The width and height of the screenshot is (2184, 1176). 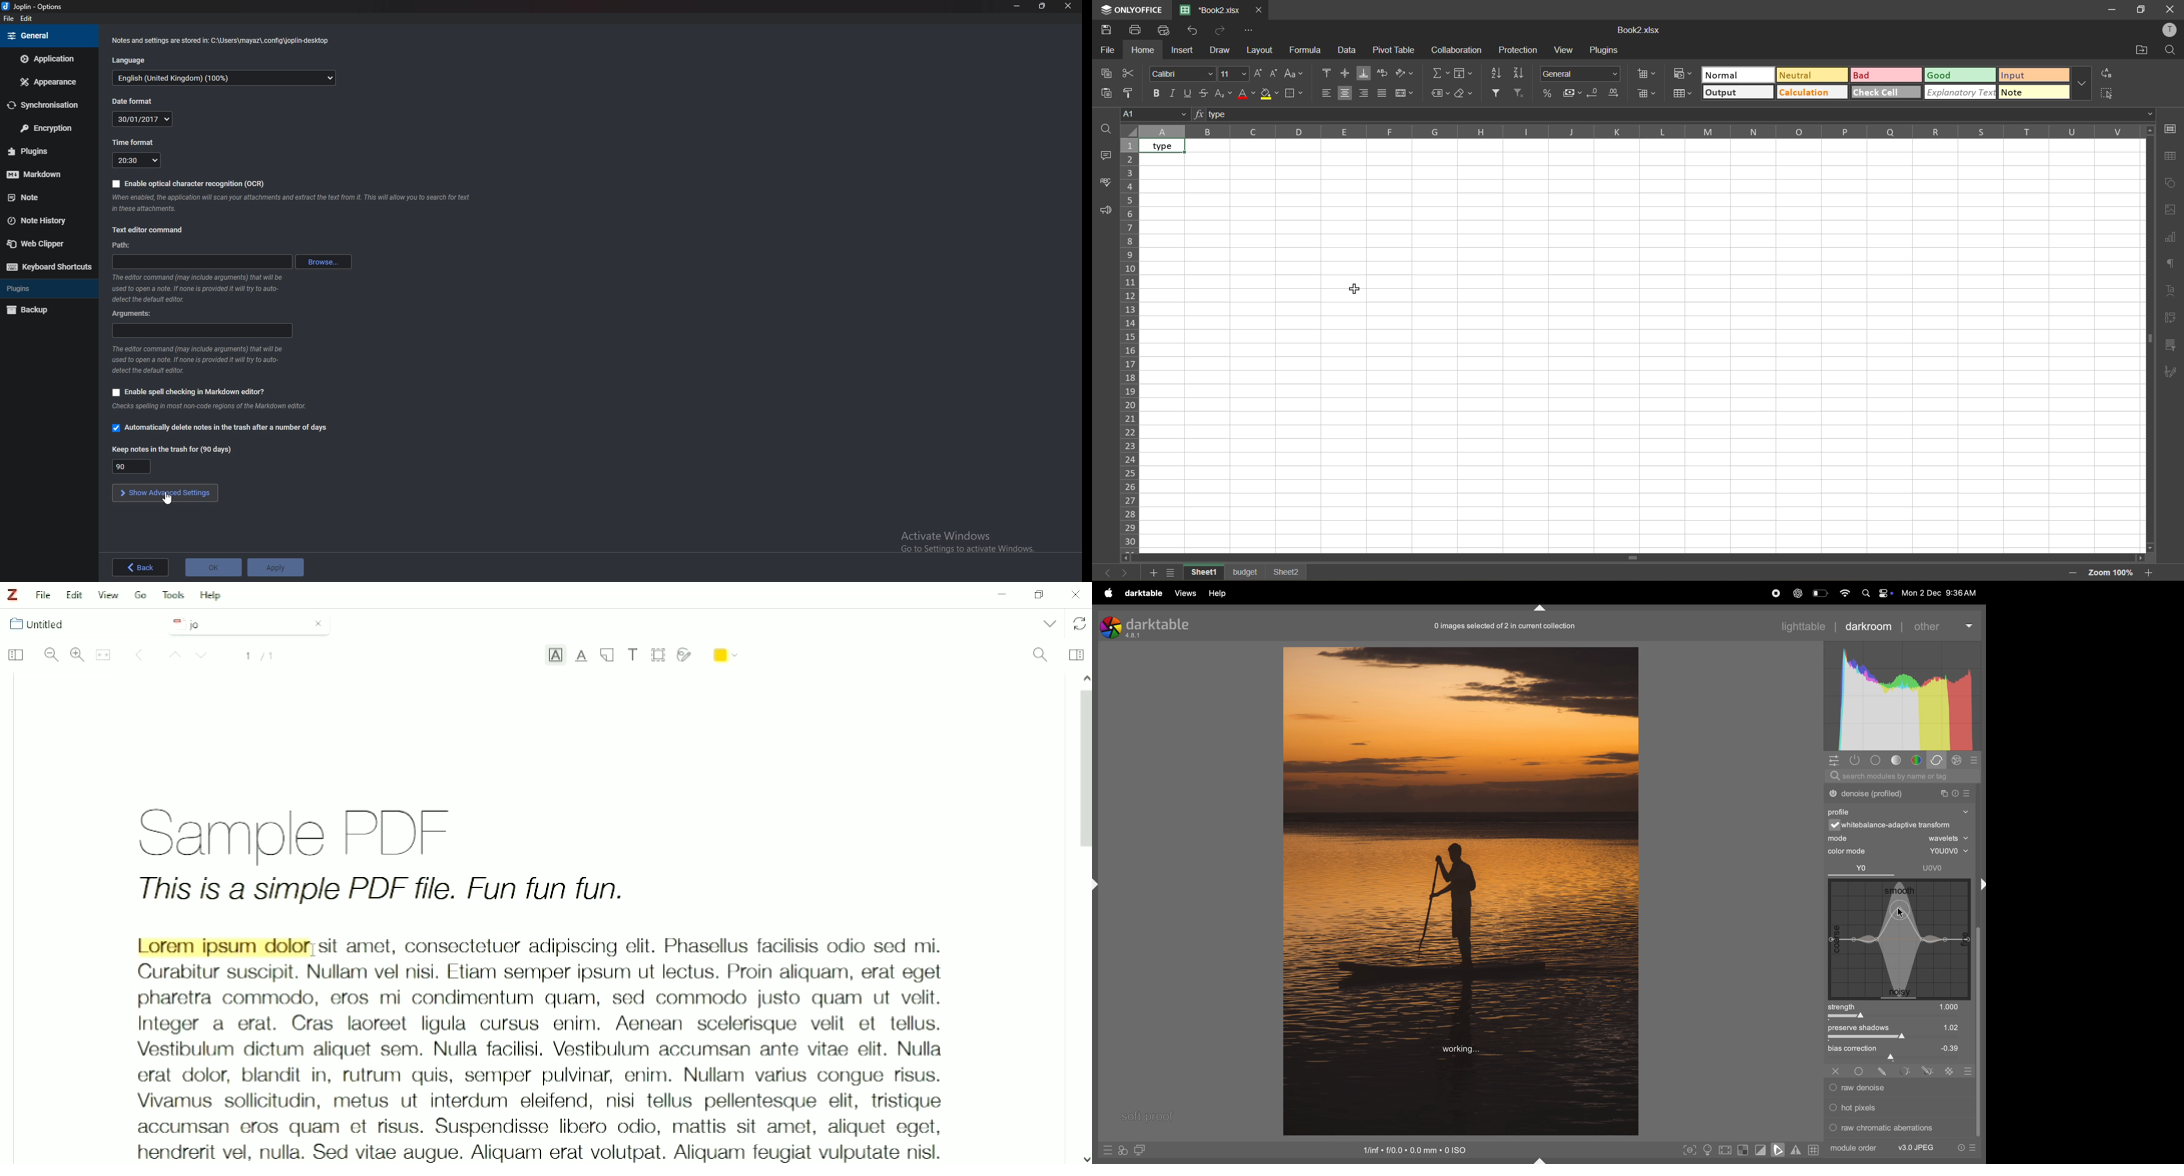 I want to click on This is a simple PDF file. Fun fun fun., so click(x=382, y=892).